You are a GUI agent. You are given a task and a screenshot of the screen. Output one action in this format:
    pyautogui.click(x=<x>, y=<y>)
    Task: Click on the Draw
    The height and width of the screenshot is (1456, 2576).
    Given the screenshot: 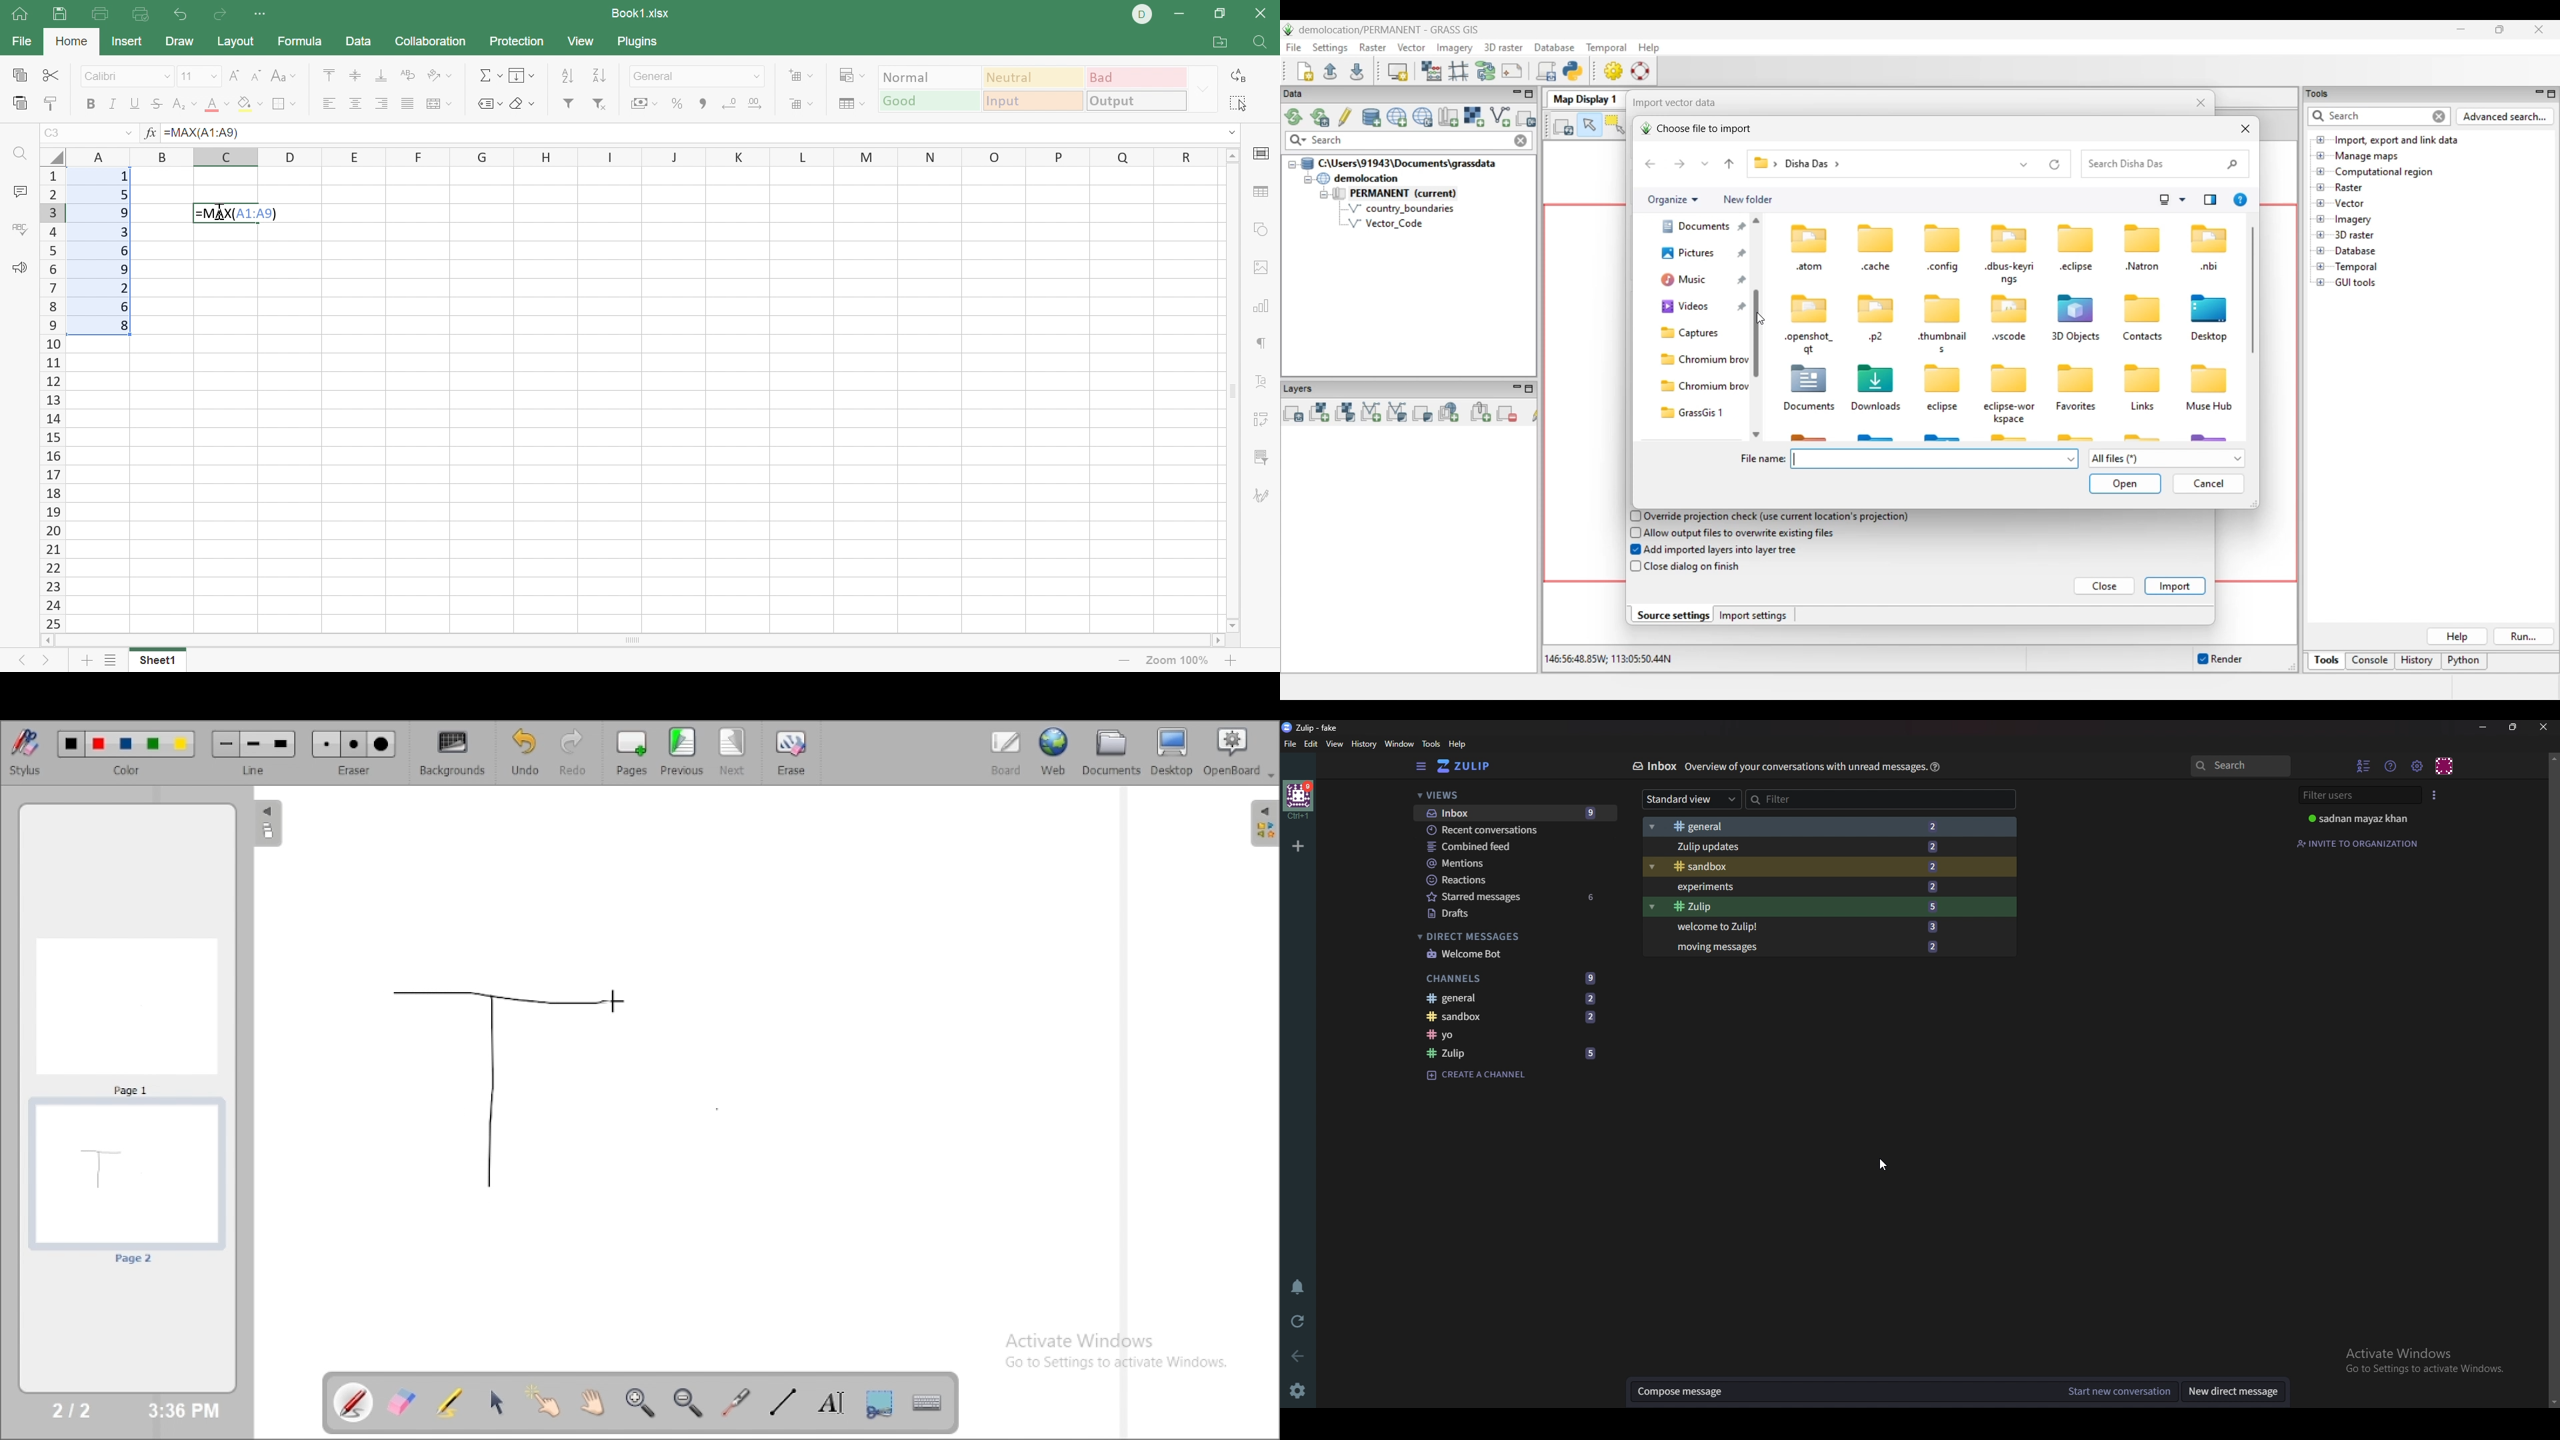 What is the action you would take?
    pyautogui.click(x=179, y=43)
    